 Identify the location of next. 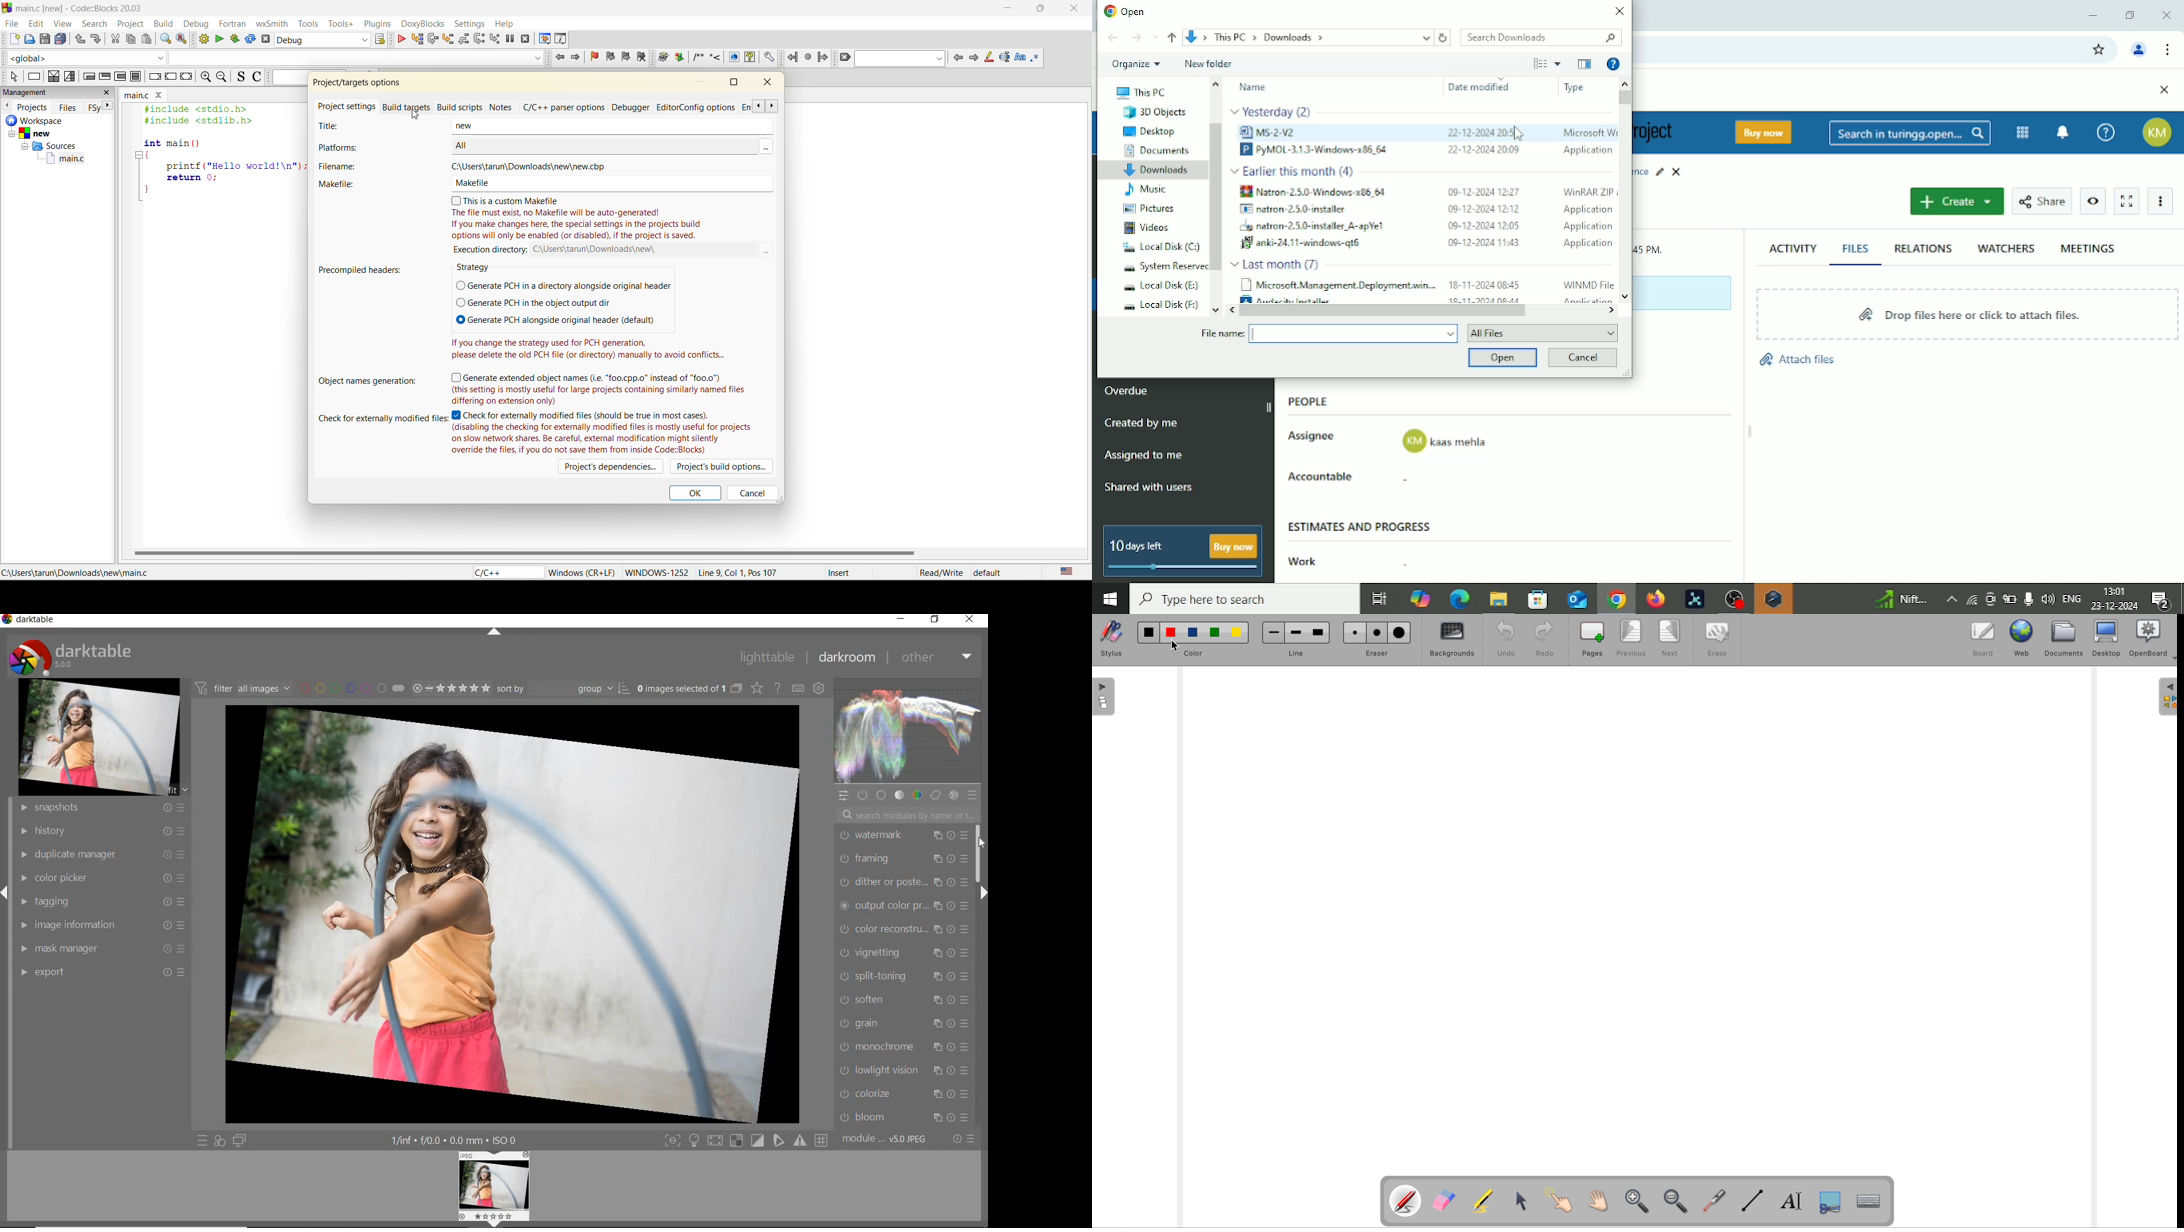
(974, 58).